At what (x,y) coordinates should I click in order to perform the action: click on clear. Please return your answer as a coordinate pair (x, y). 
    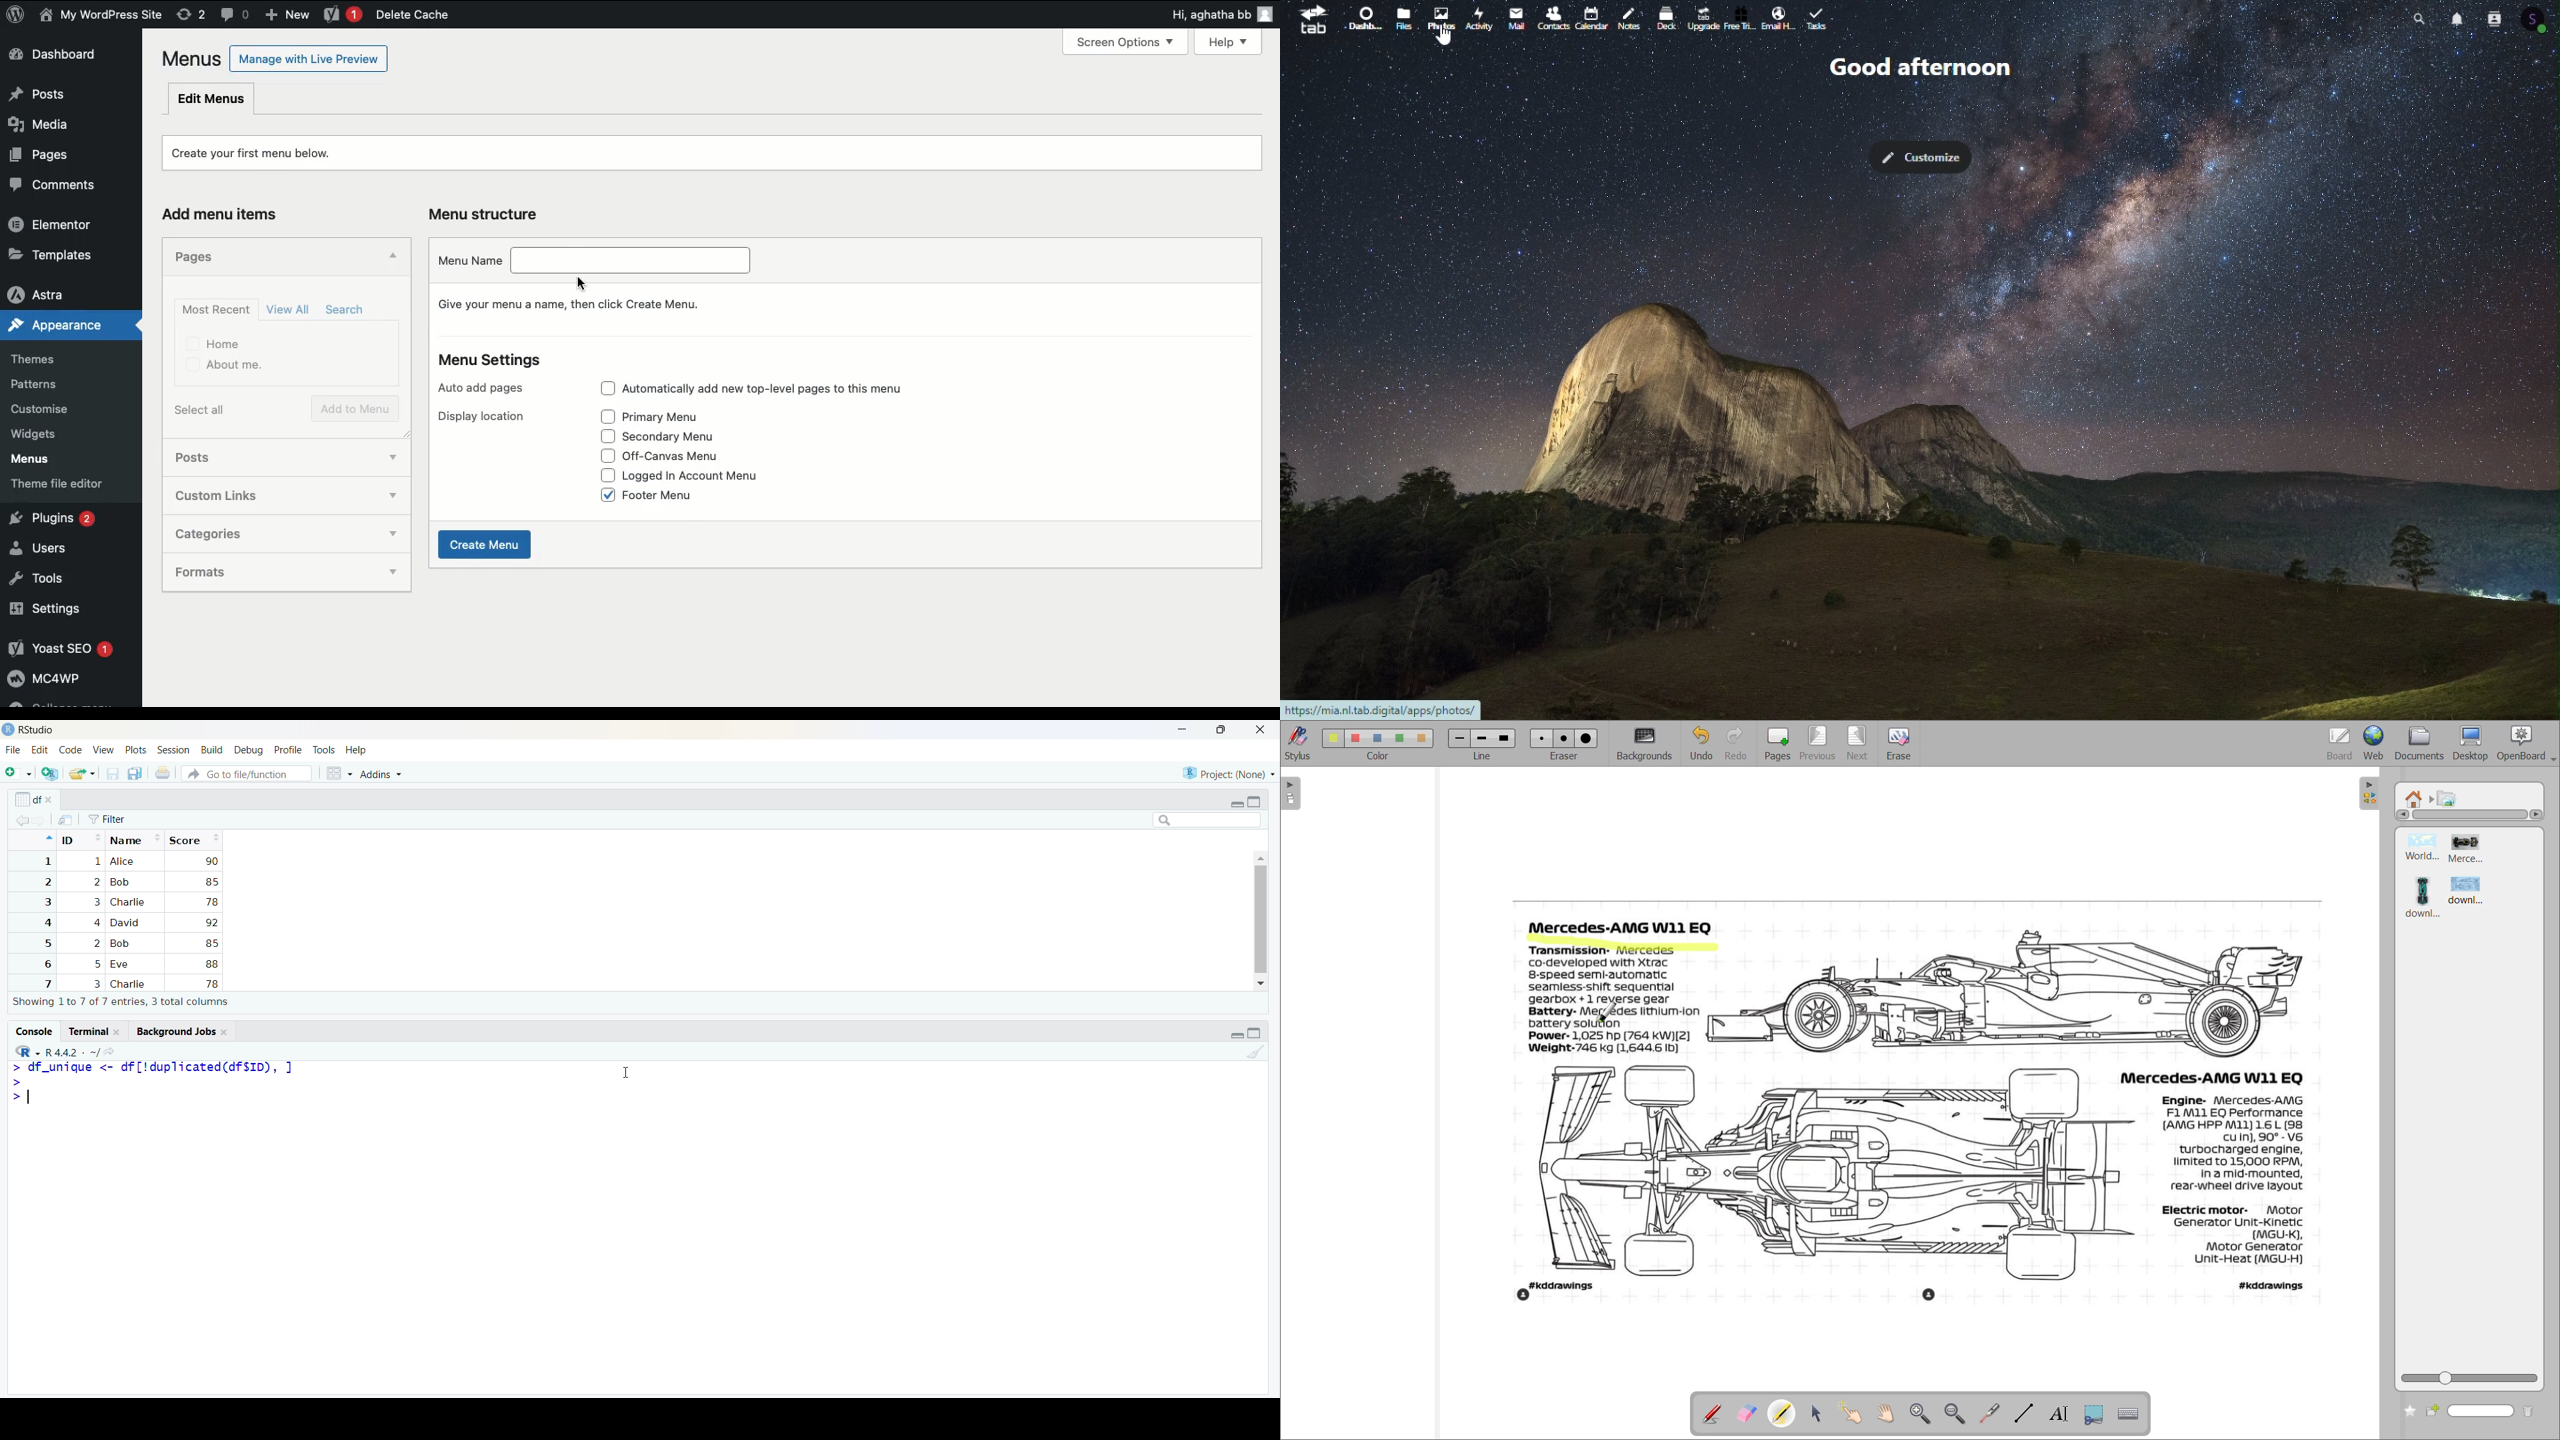
    Looking at the image, I should click on (1255, 1051).